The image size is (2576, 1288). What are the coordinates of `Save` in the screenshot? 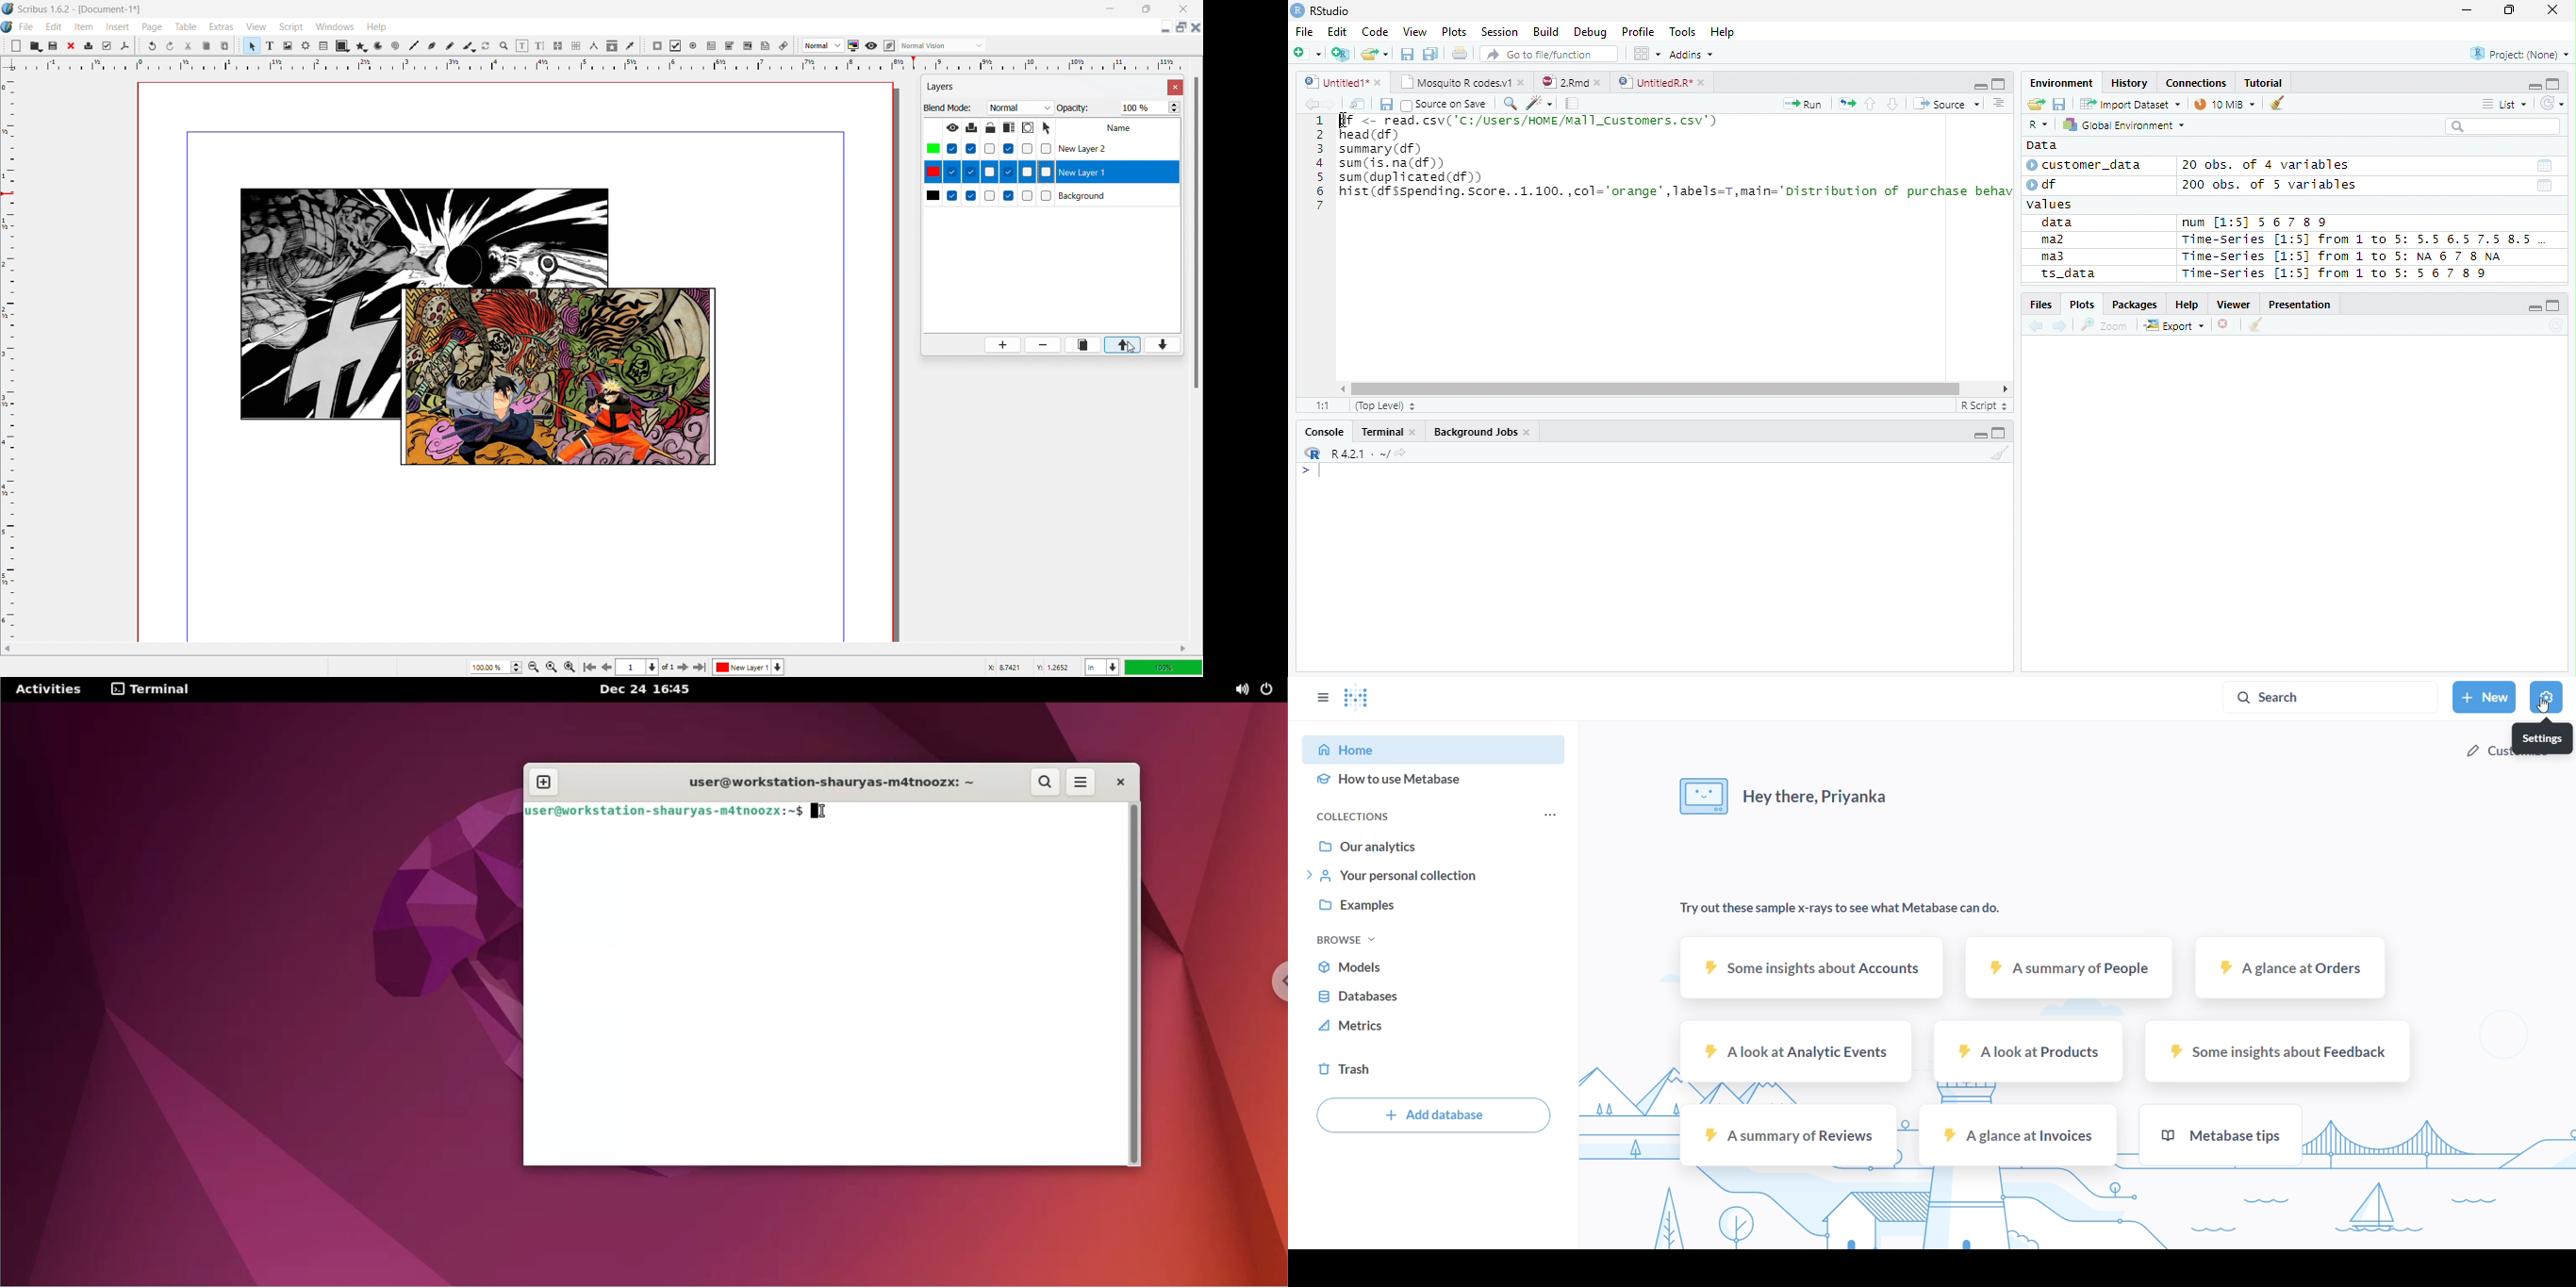 It's located at (1407, 53).